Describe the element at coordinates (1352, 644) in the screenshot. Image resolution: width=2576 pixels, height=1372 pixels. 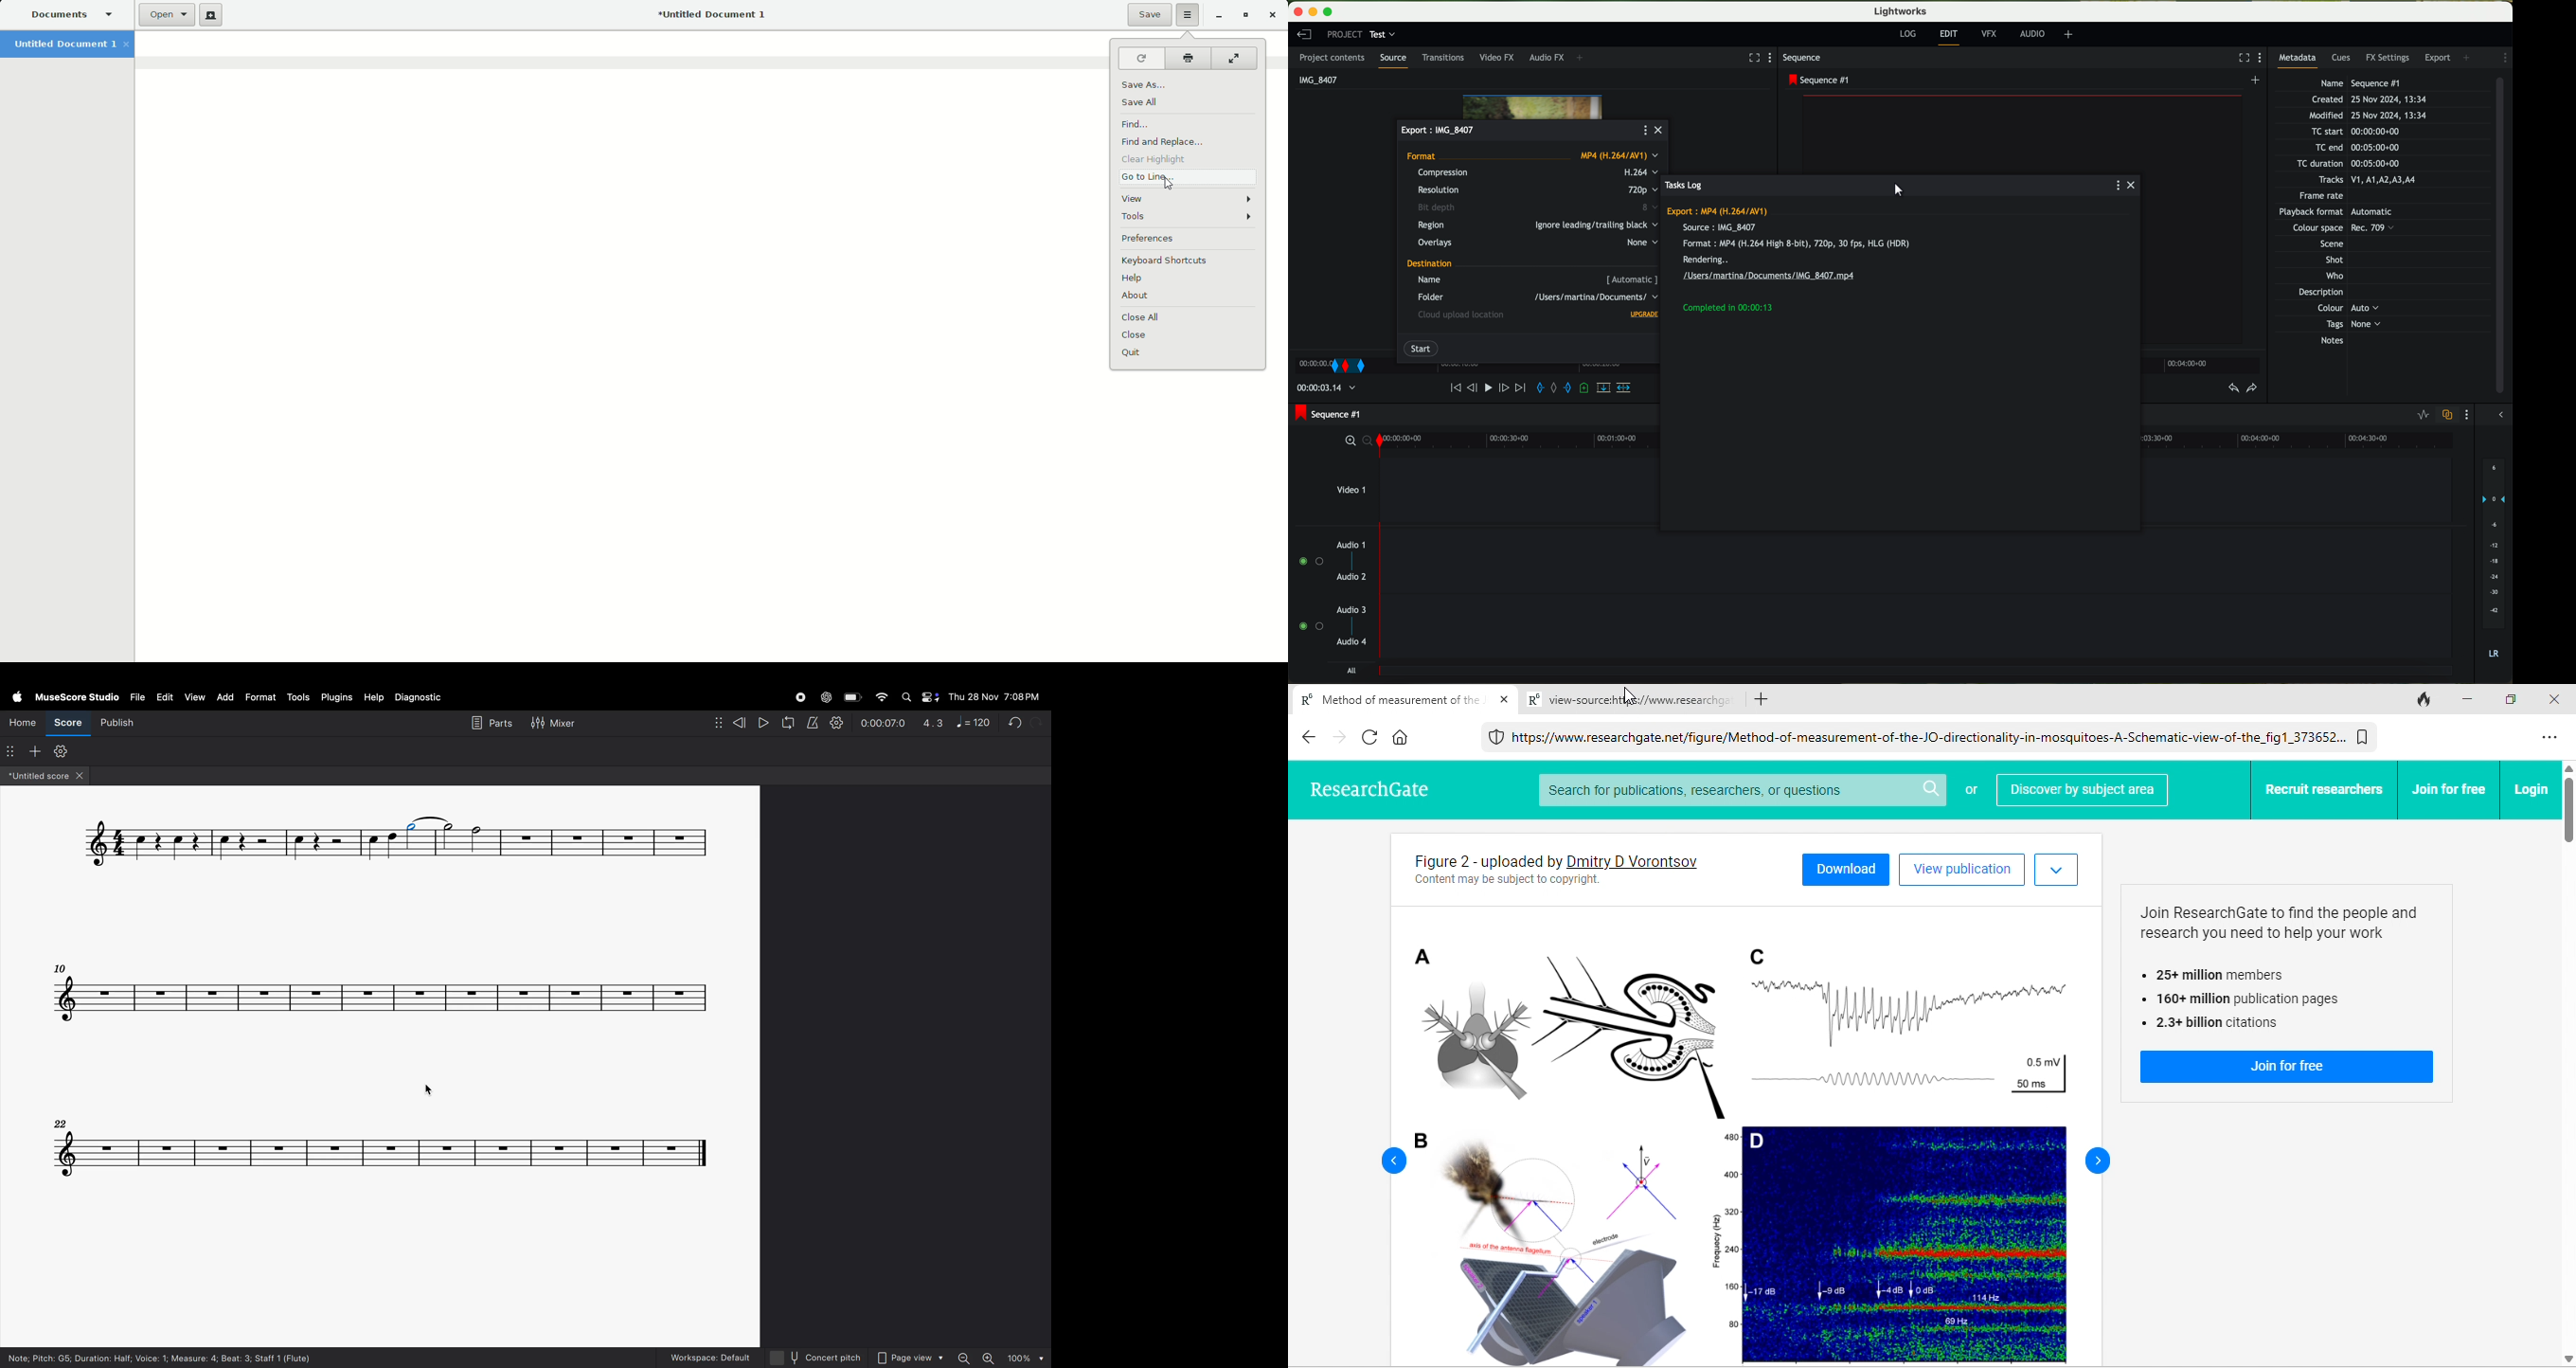
I see `audio 4` at that location.